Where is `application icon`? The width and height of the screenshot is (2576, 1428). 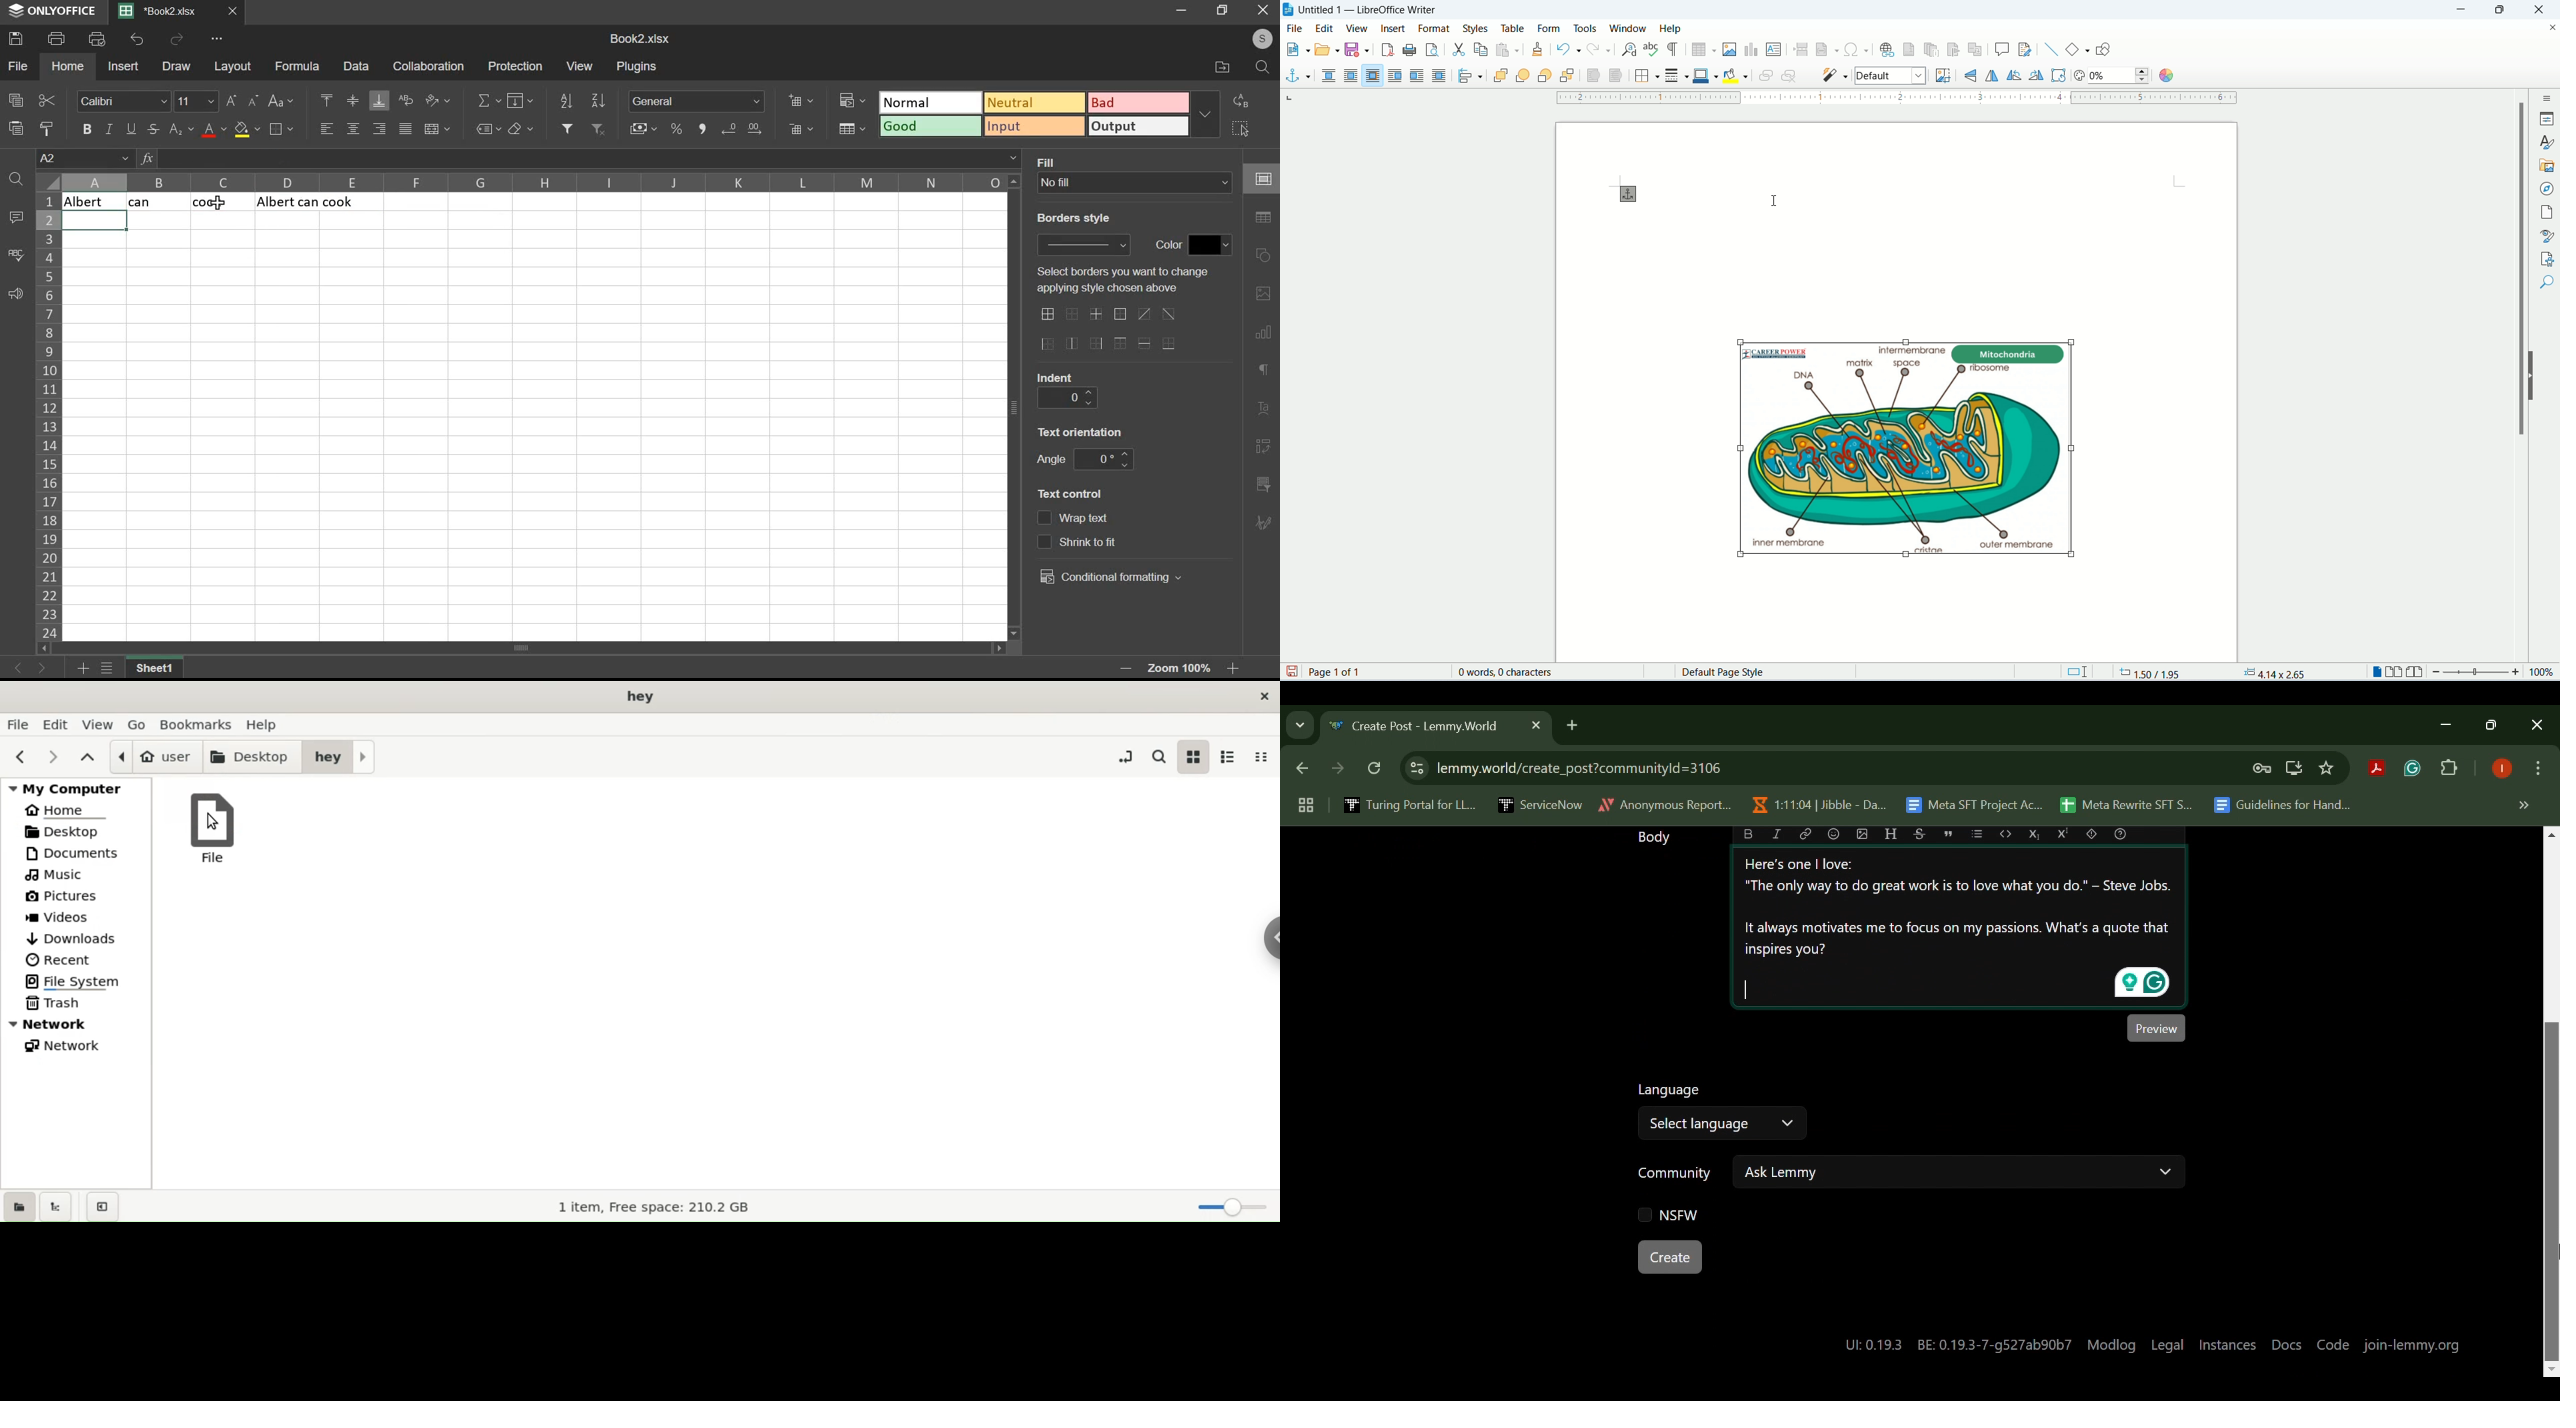
application icon is located at coordinates (1289, 9).